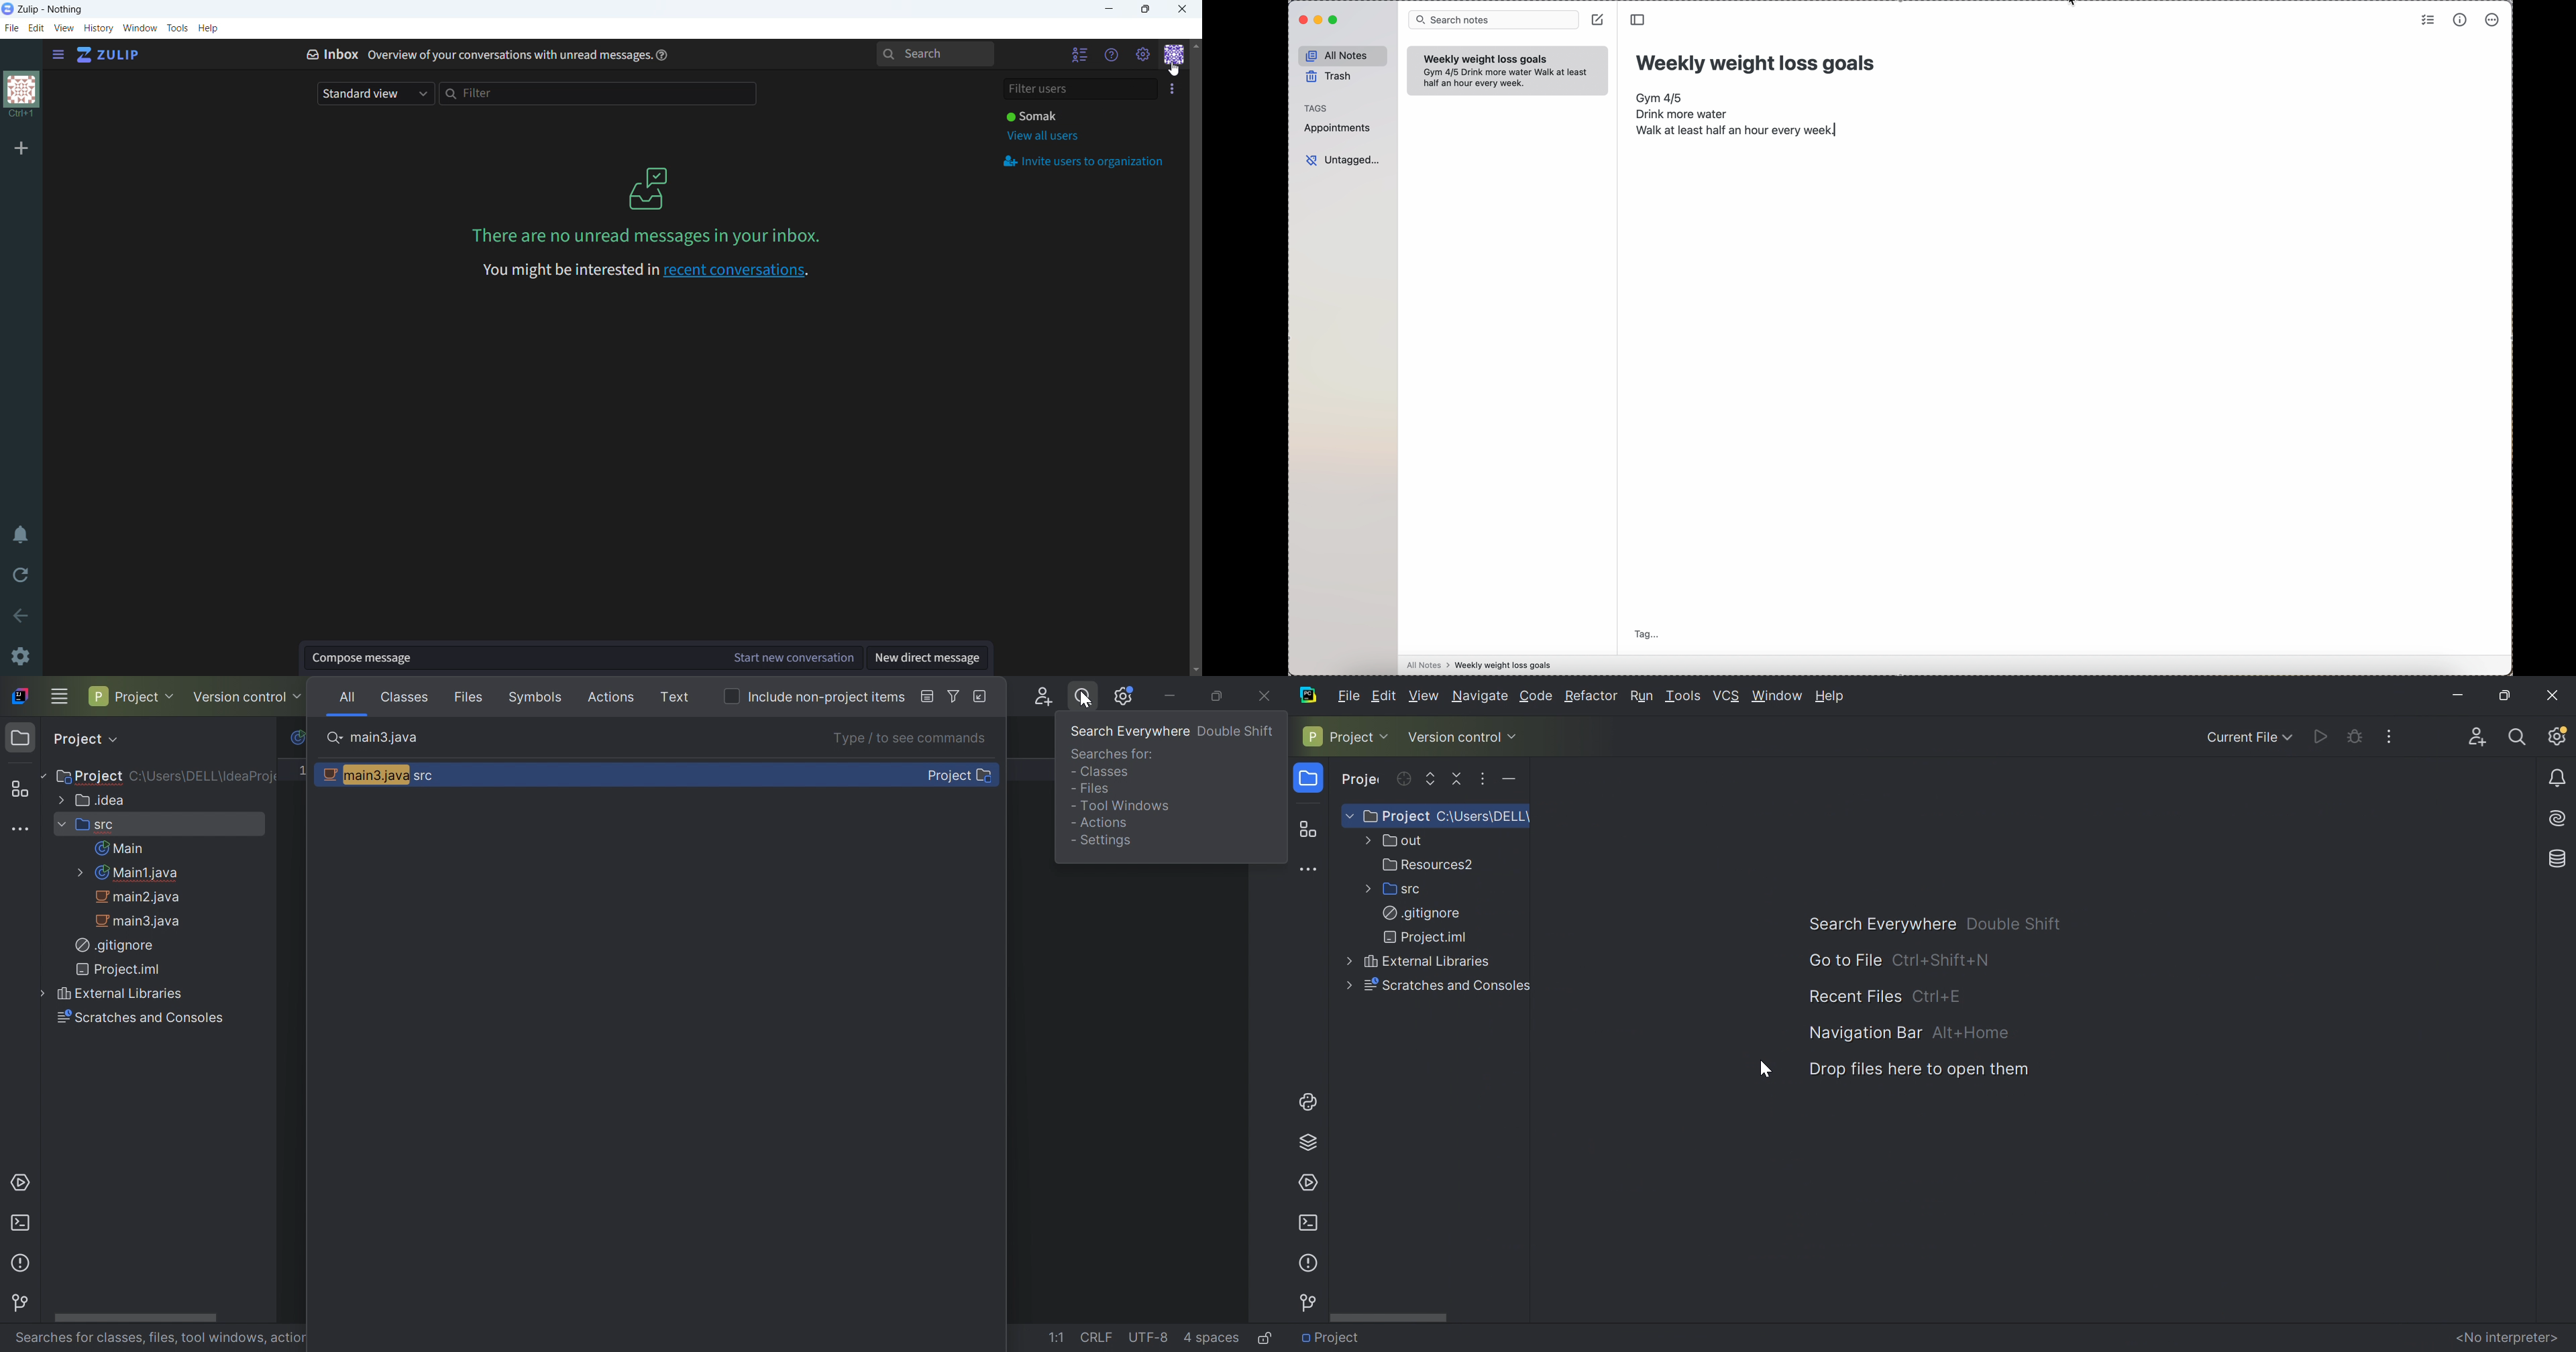  What do you see at coordinates (1483, 665) in the screenshot?
I see `all notes > weekly weight loss goals` at bounding box center [1483, 665].